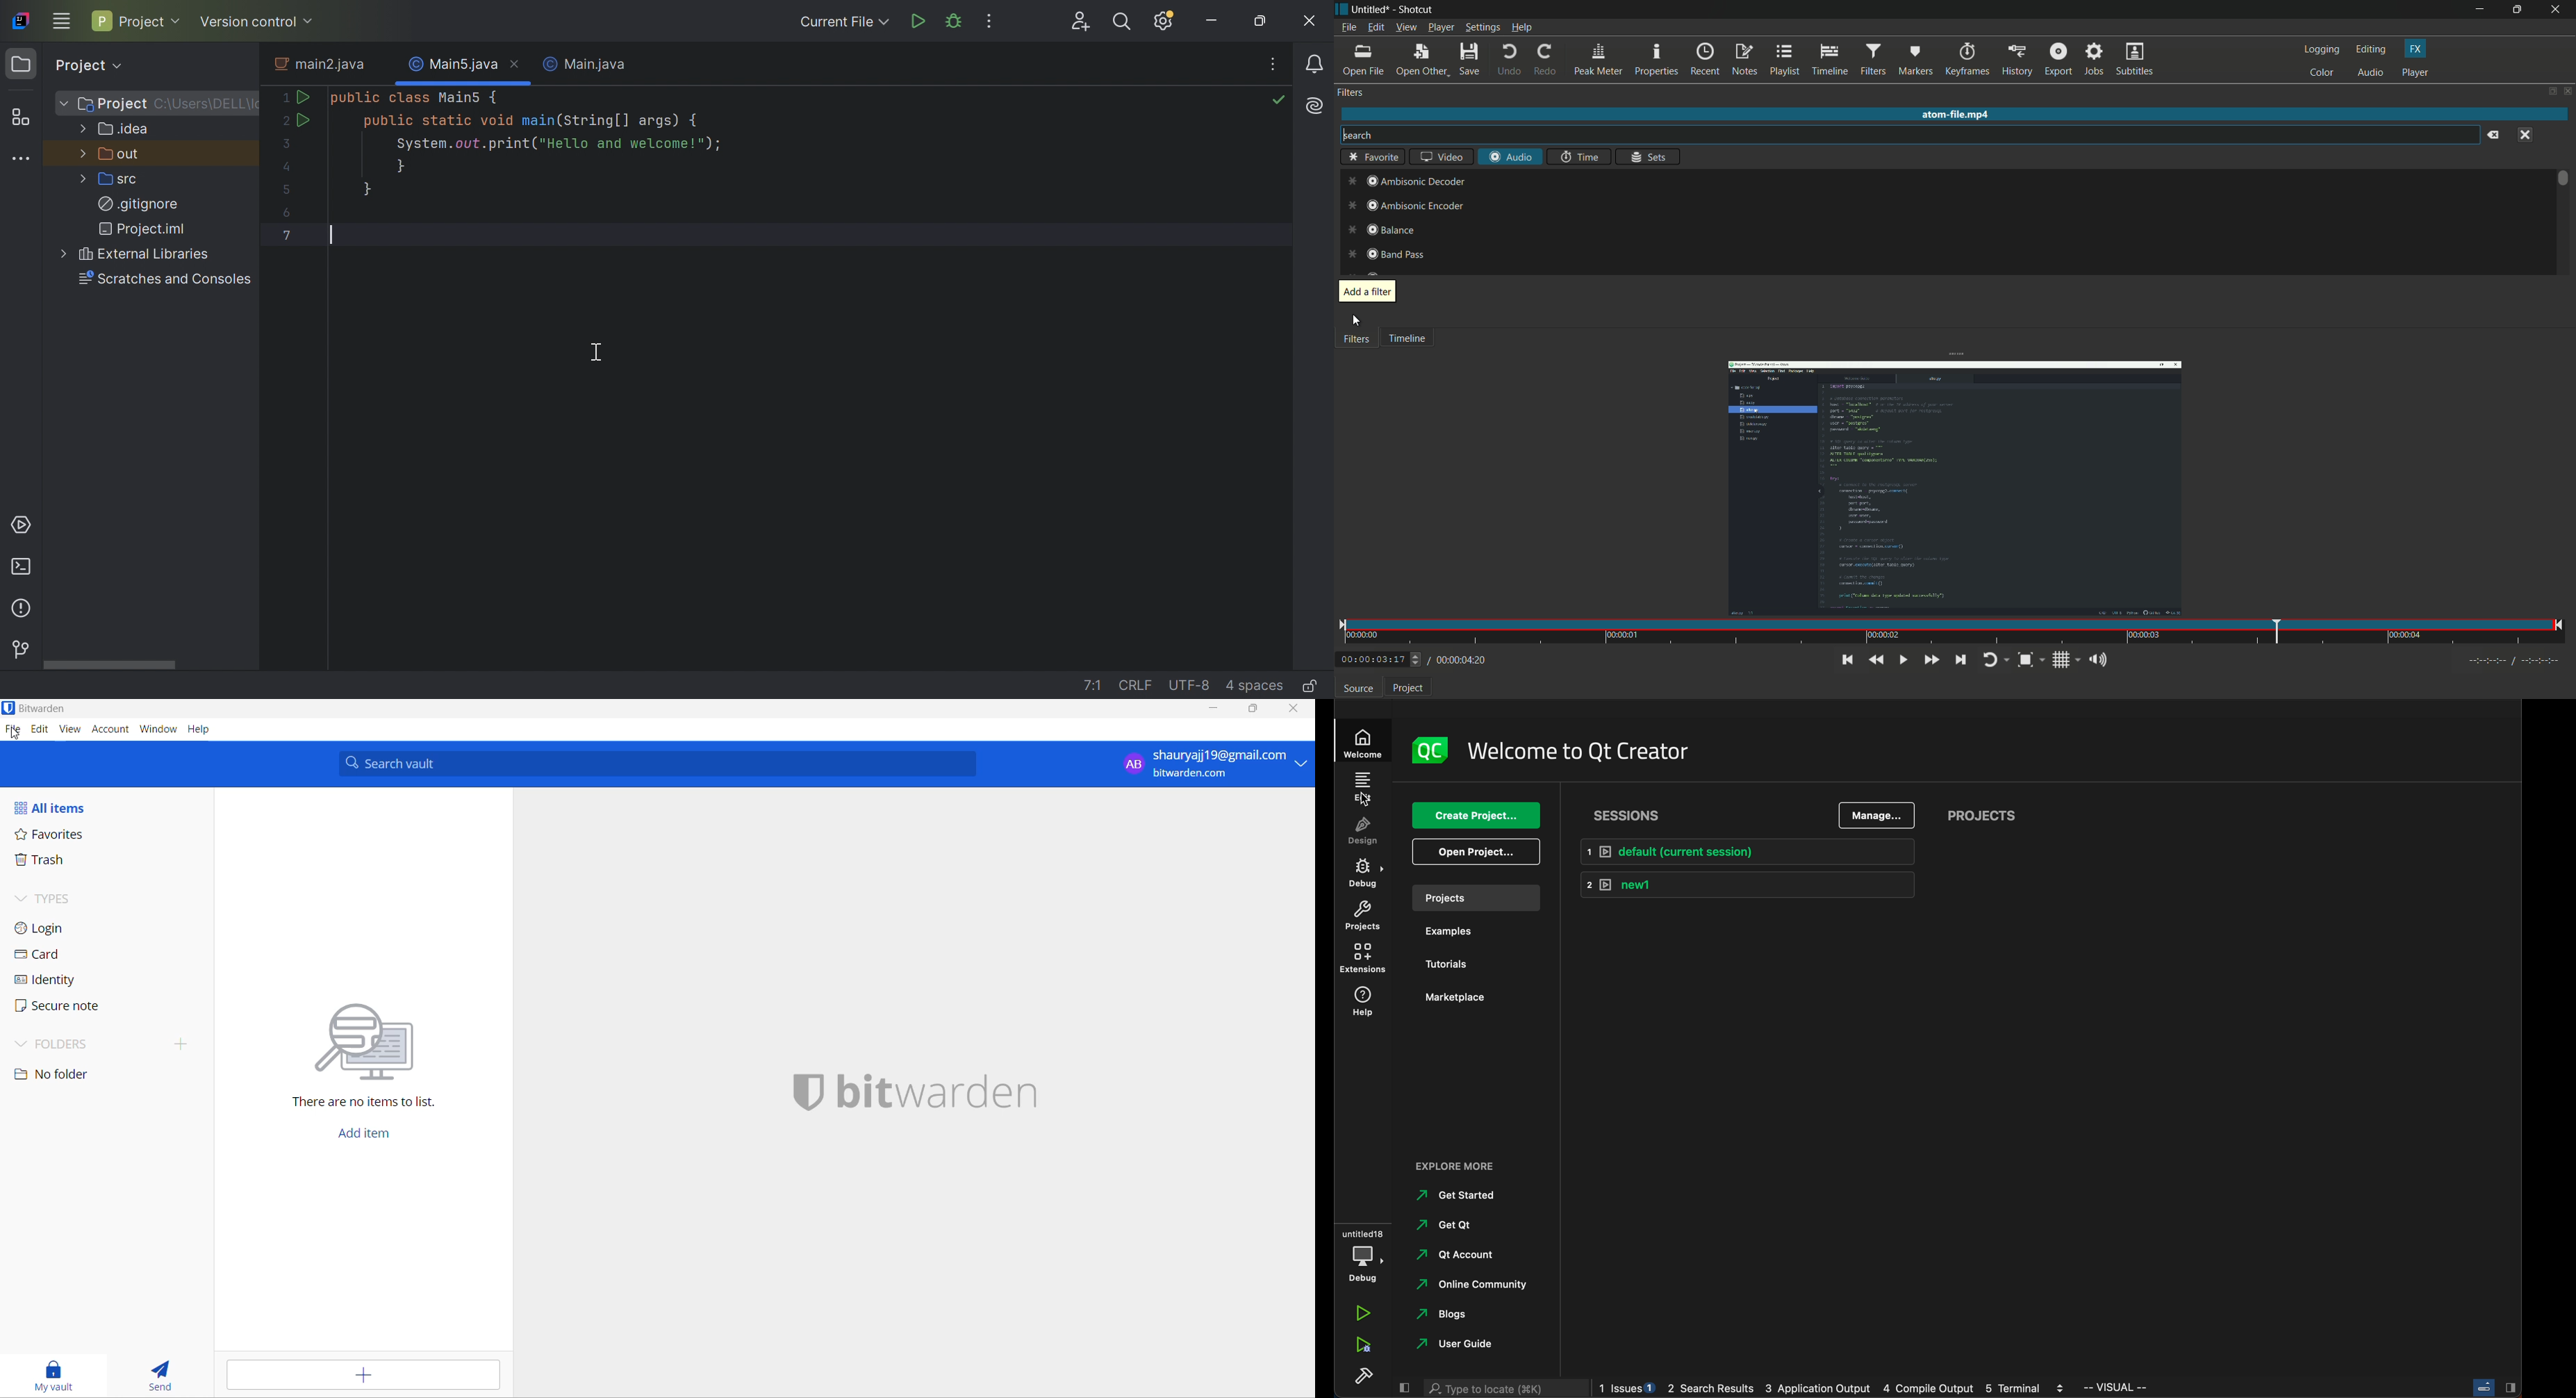 The height and width of the screenshot is (1400, 2576). I want to click on Cursor, so click(598, 353).